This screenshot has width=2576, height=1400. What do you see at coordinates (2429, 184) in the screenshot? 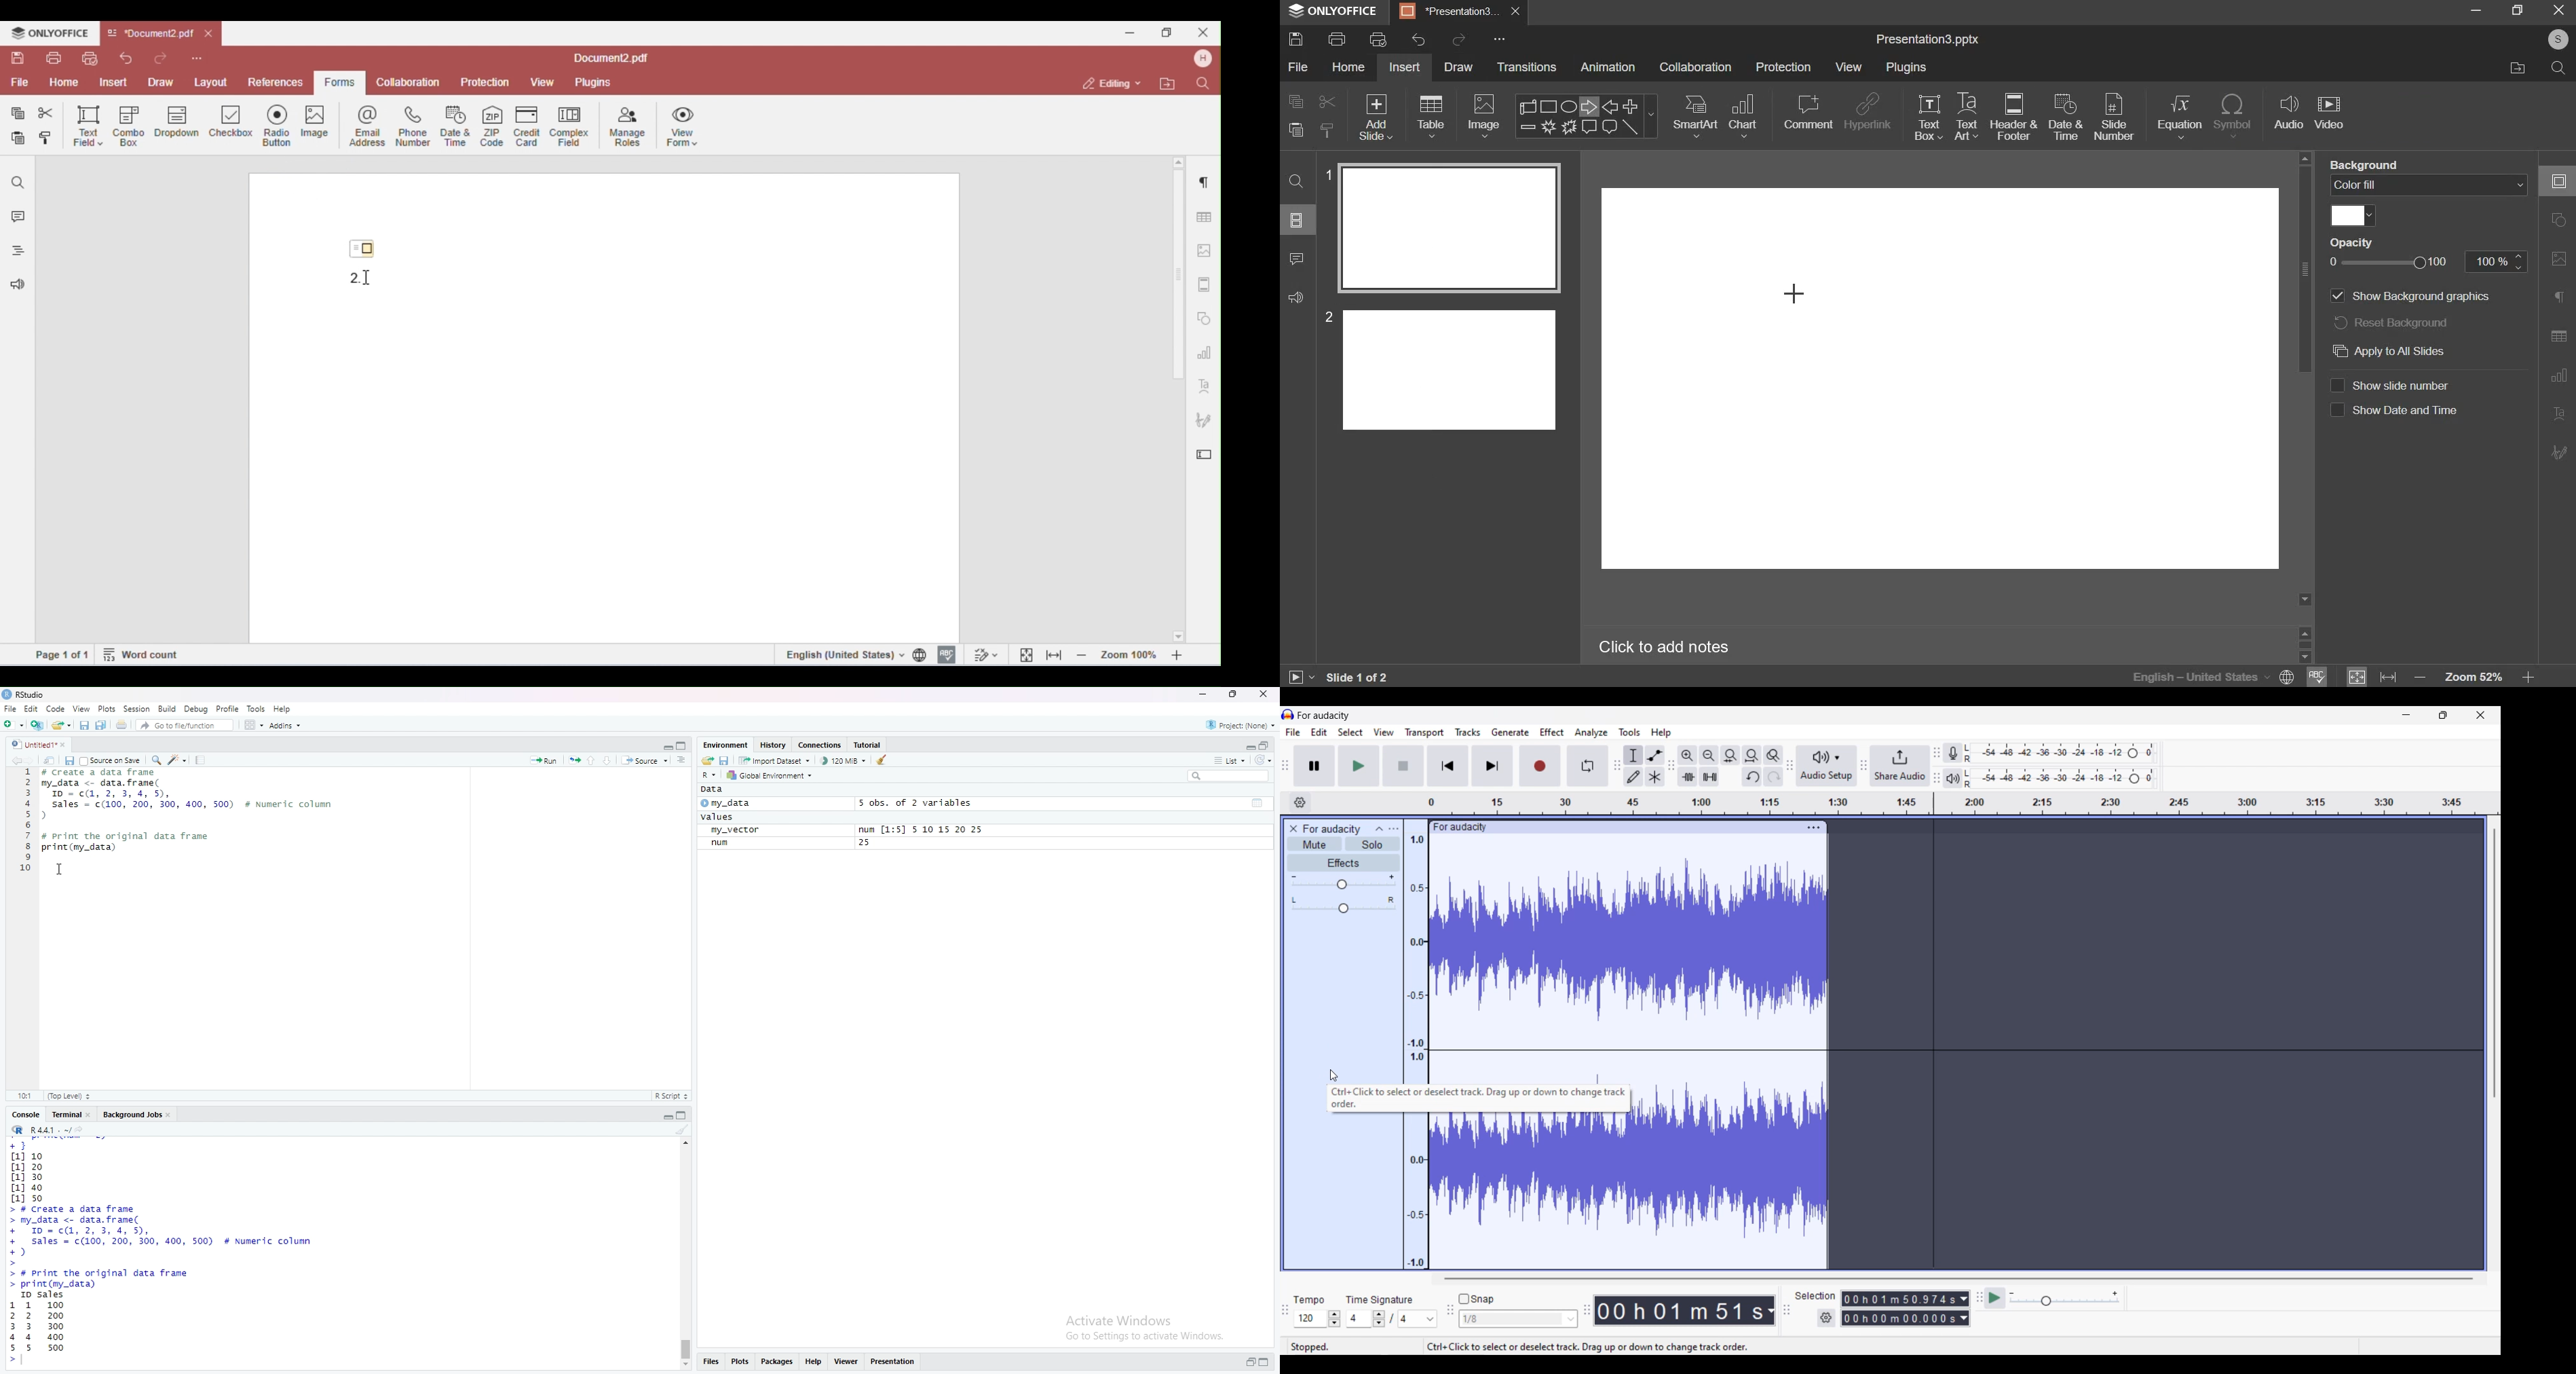
I see `background fill` at bounding box center [2429, 184].